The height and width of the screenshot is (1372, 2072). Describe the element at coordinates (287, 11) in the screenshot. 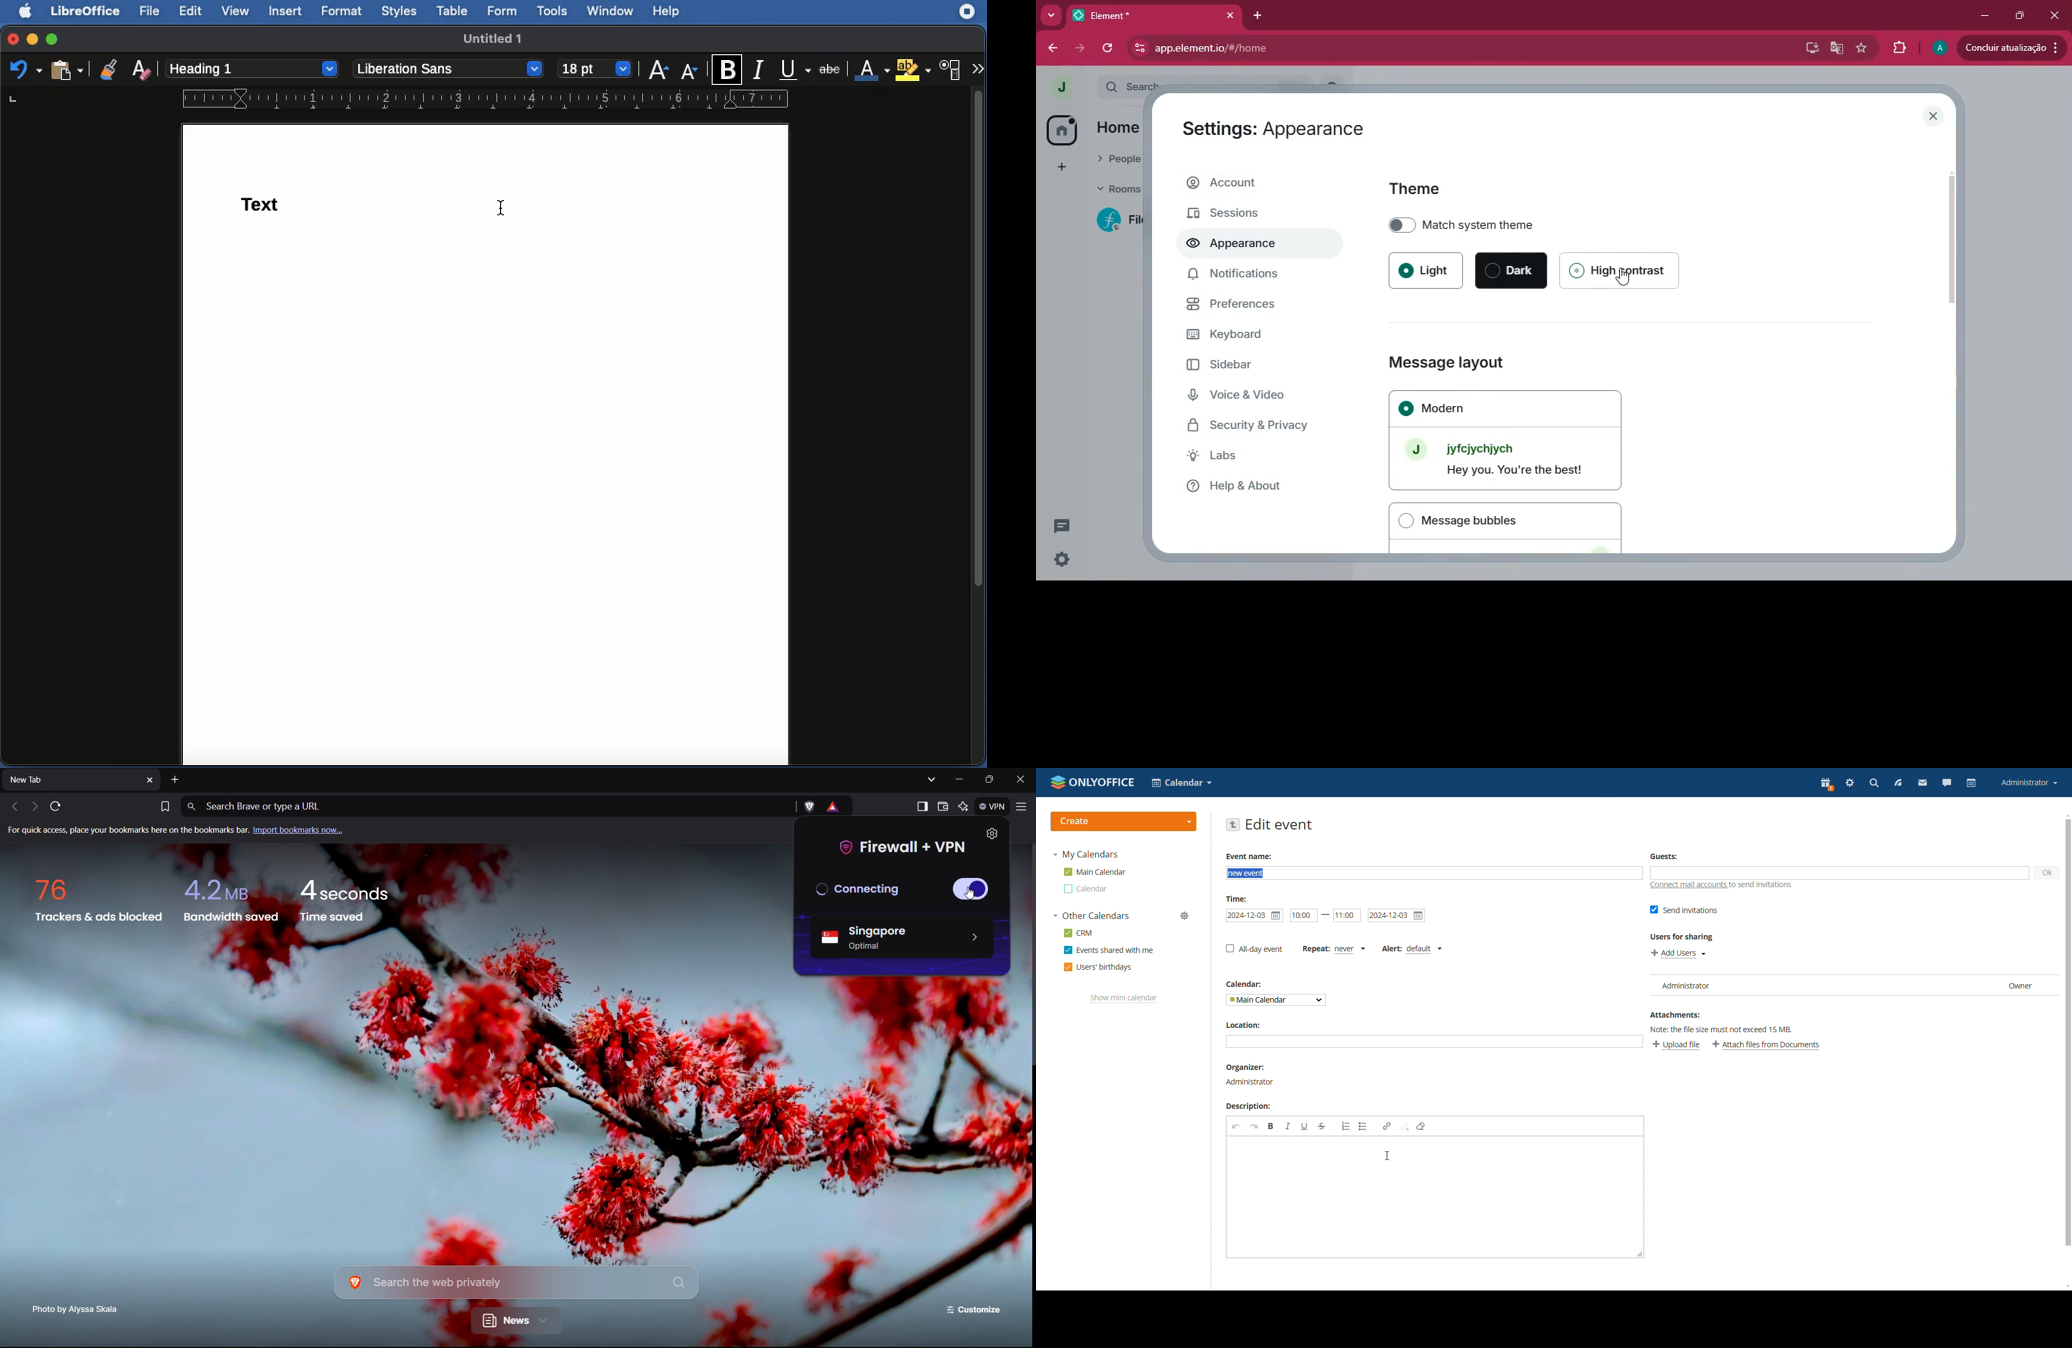

I see `Insert` at that location.